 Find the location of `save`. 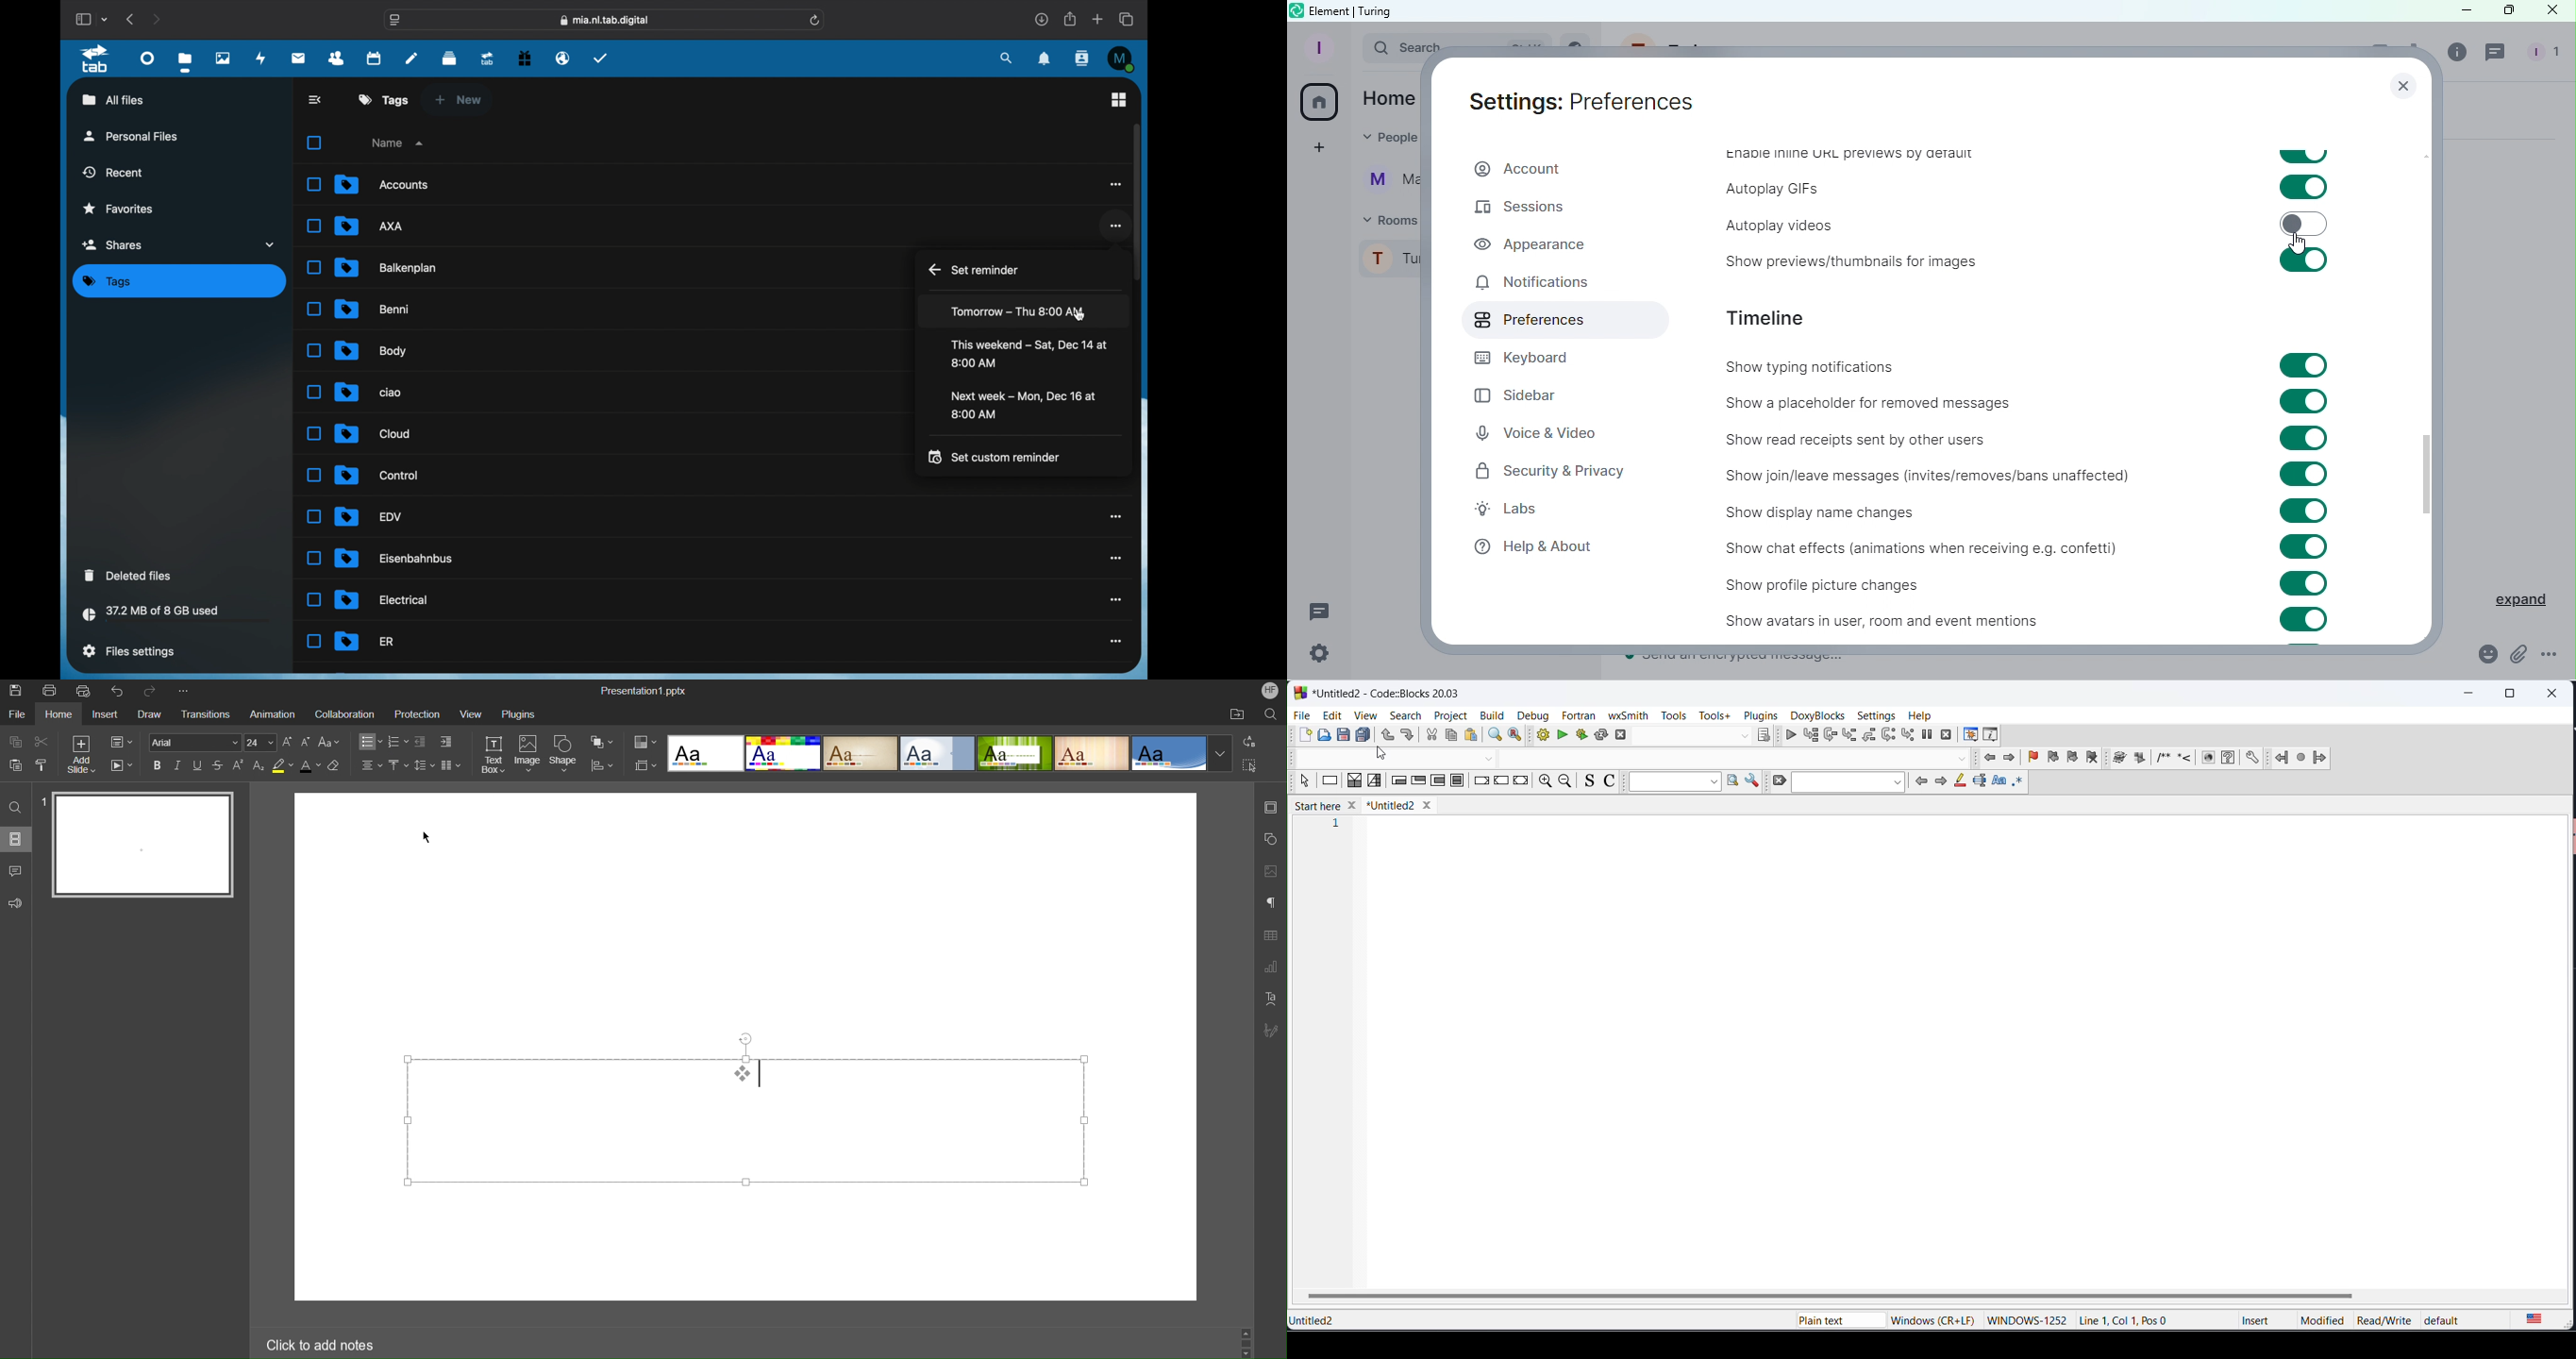

save is located at coordinates (1343, 734).